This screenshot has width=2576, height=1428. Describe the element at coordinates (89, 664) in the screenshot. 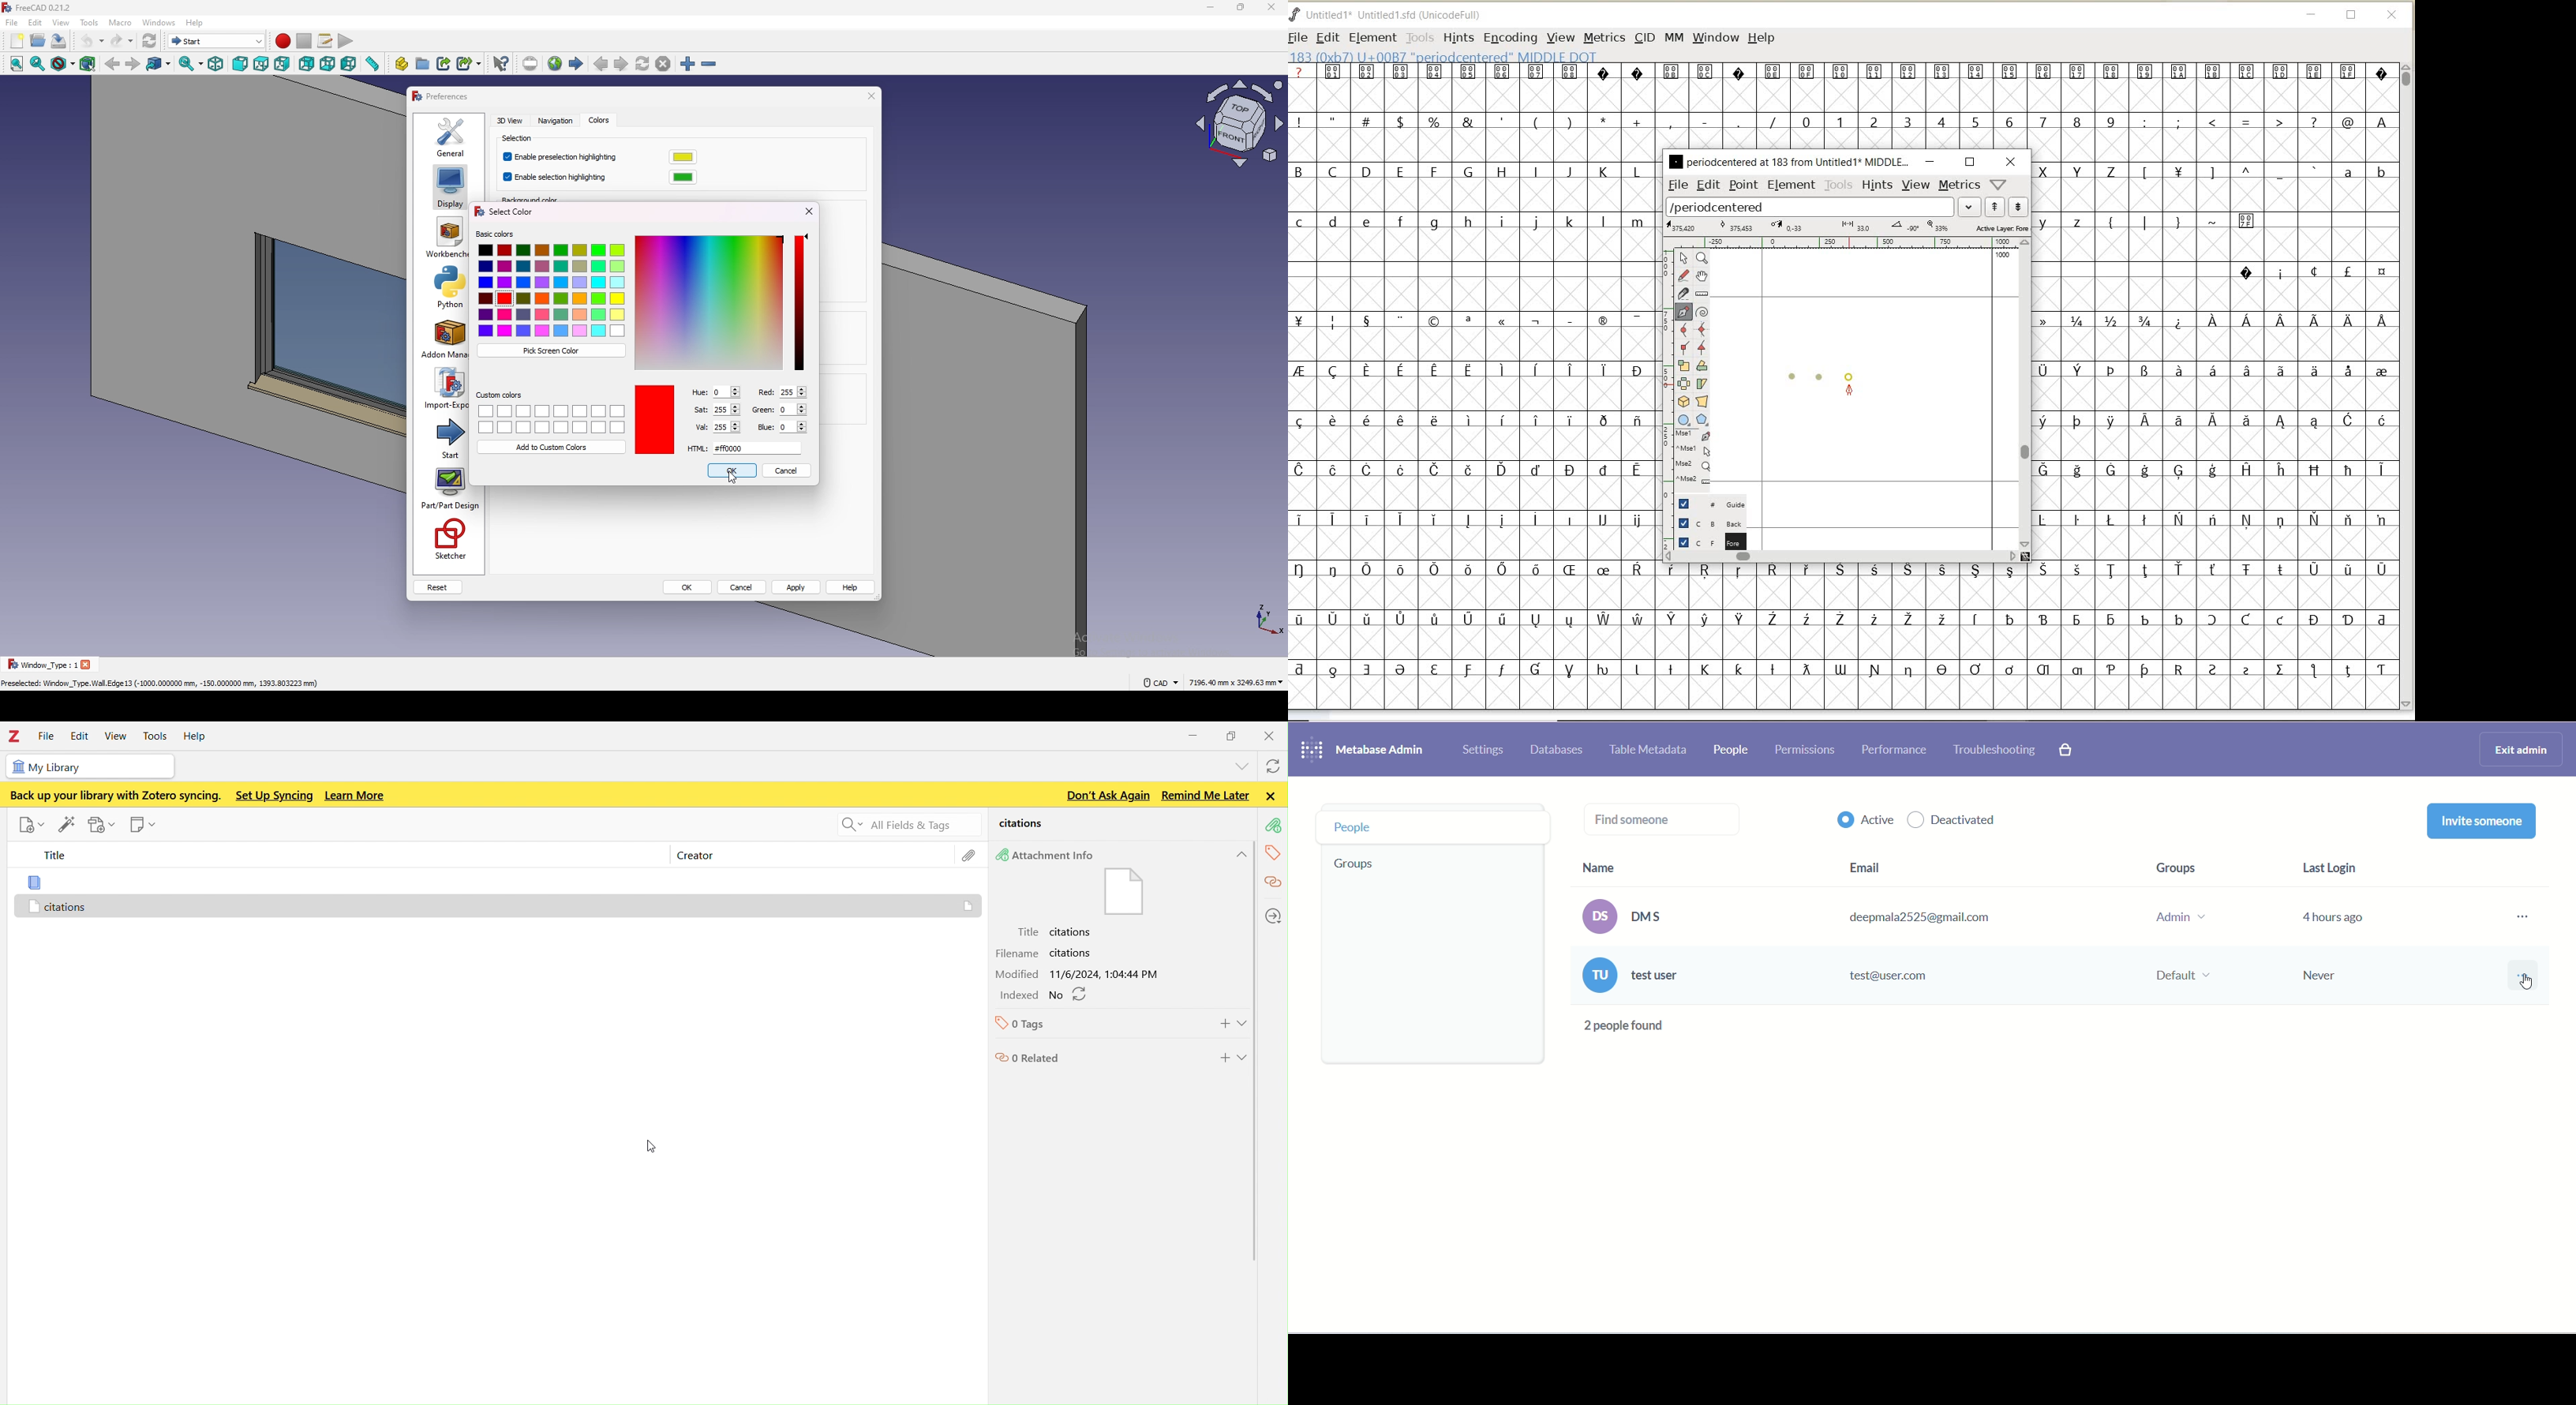

I see `close` at that location.